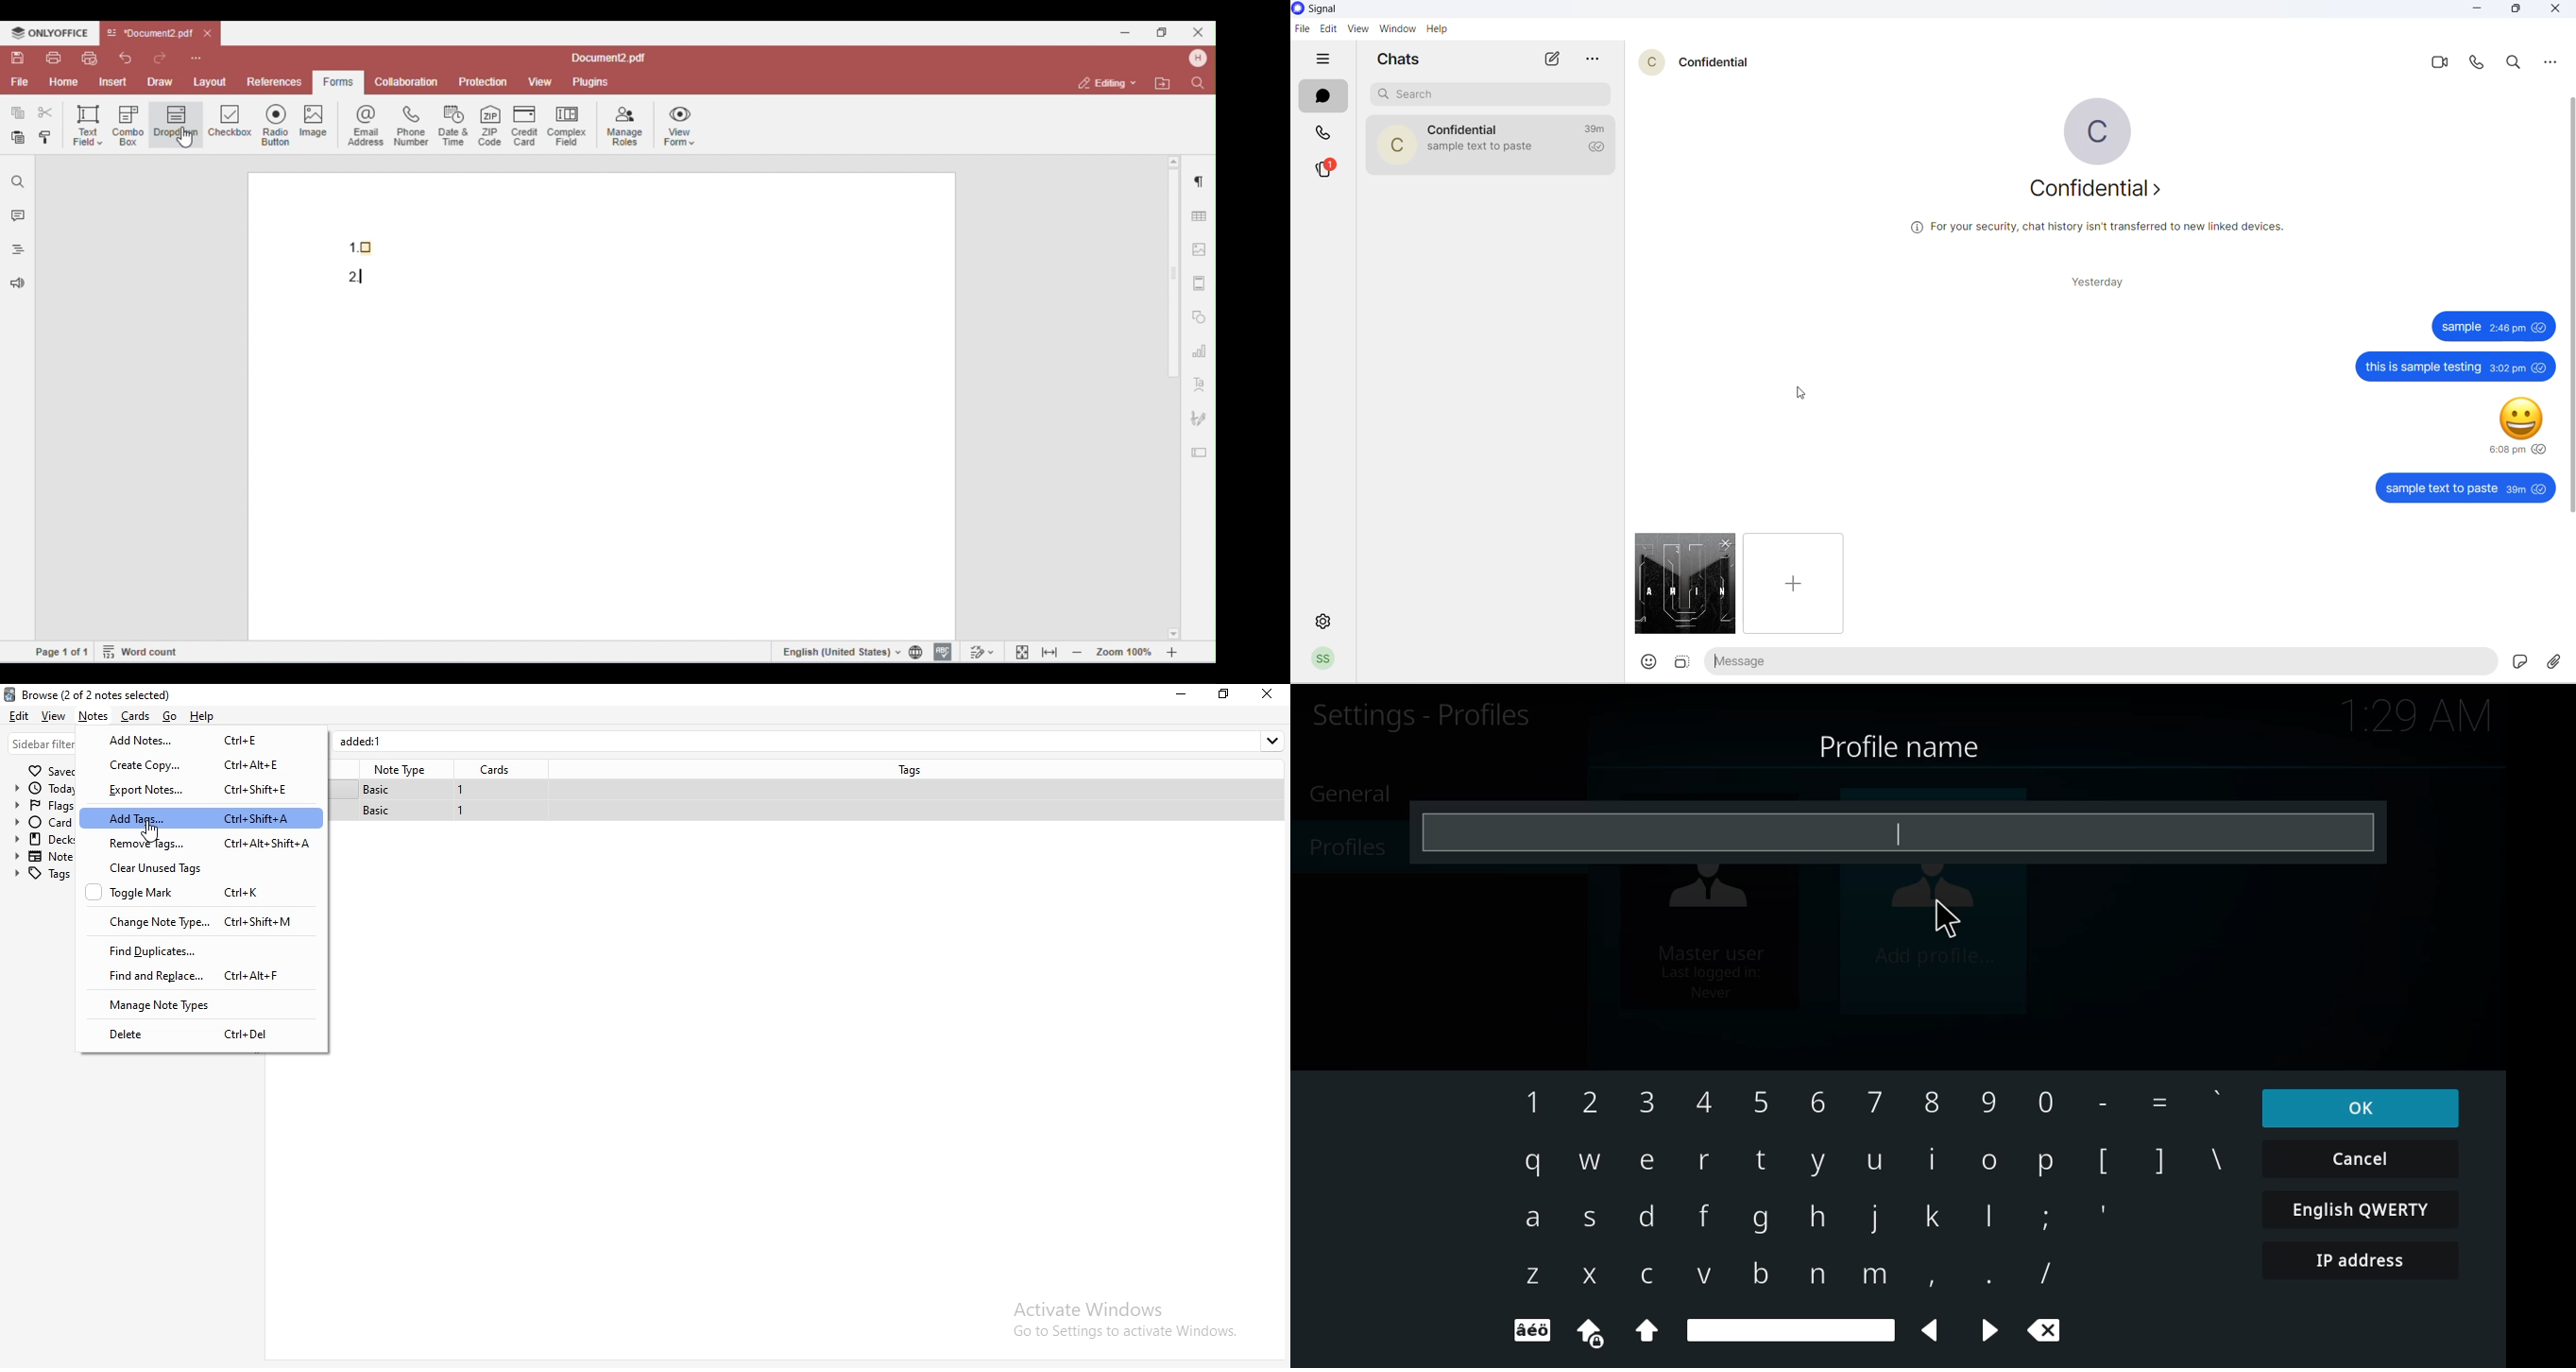 Image resolution: width=2576 pixels, height=1372 pixels. What do you see at coordinates (1590, 1217) in the screenshot?
I see `s` at bounding box center [1590, 1217].